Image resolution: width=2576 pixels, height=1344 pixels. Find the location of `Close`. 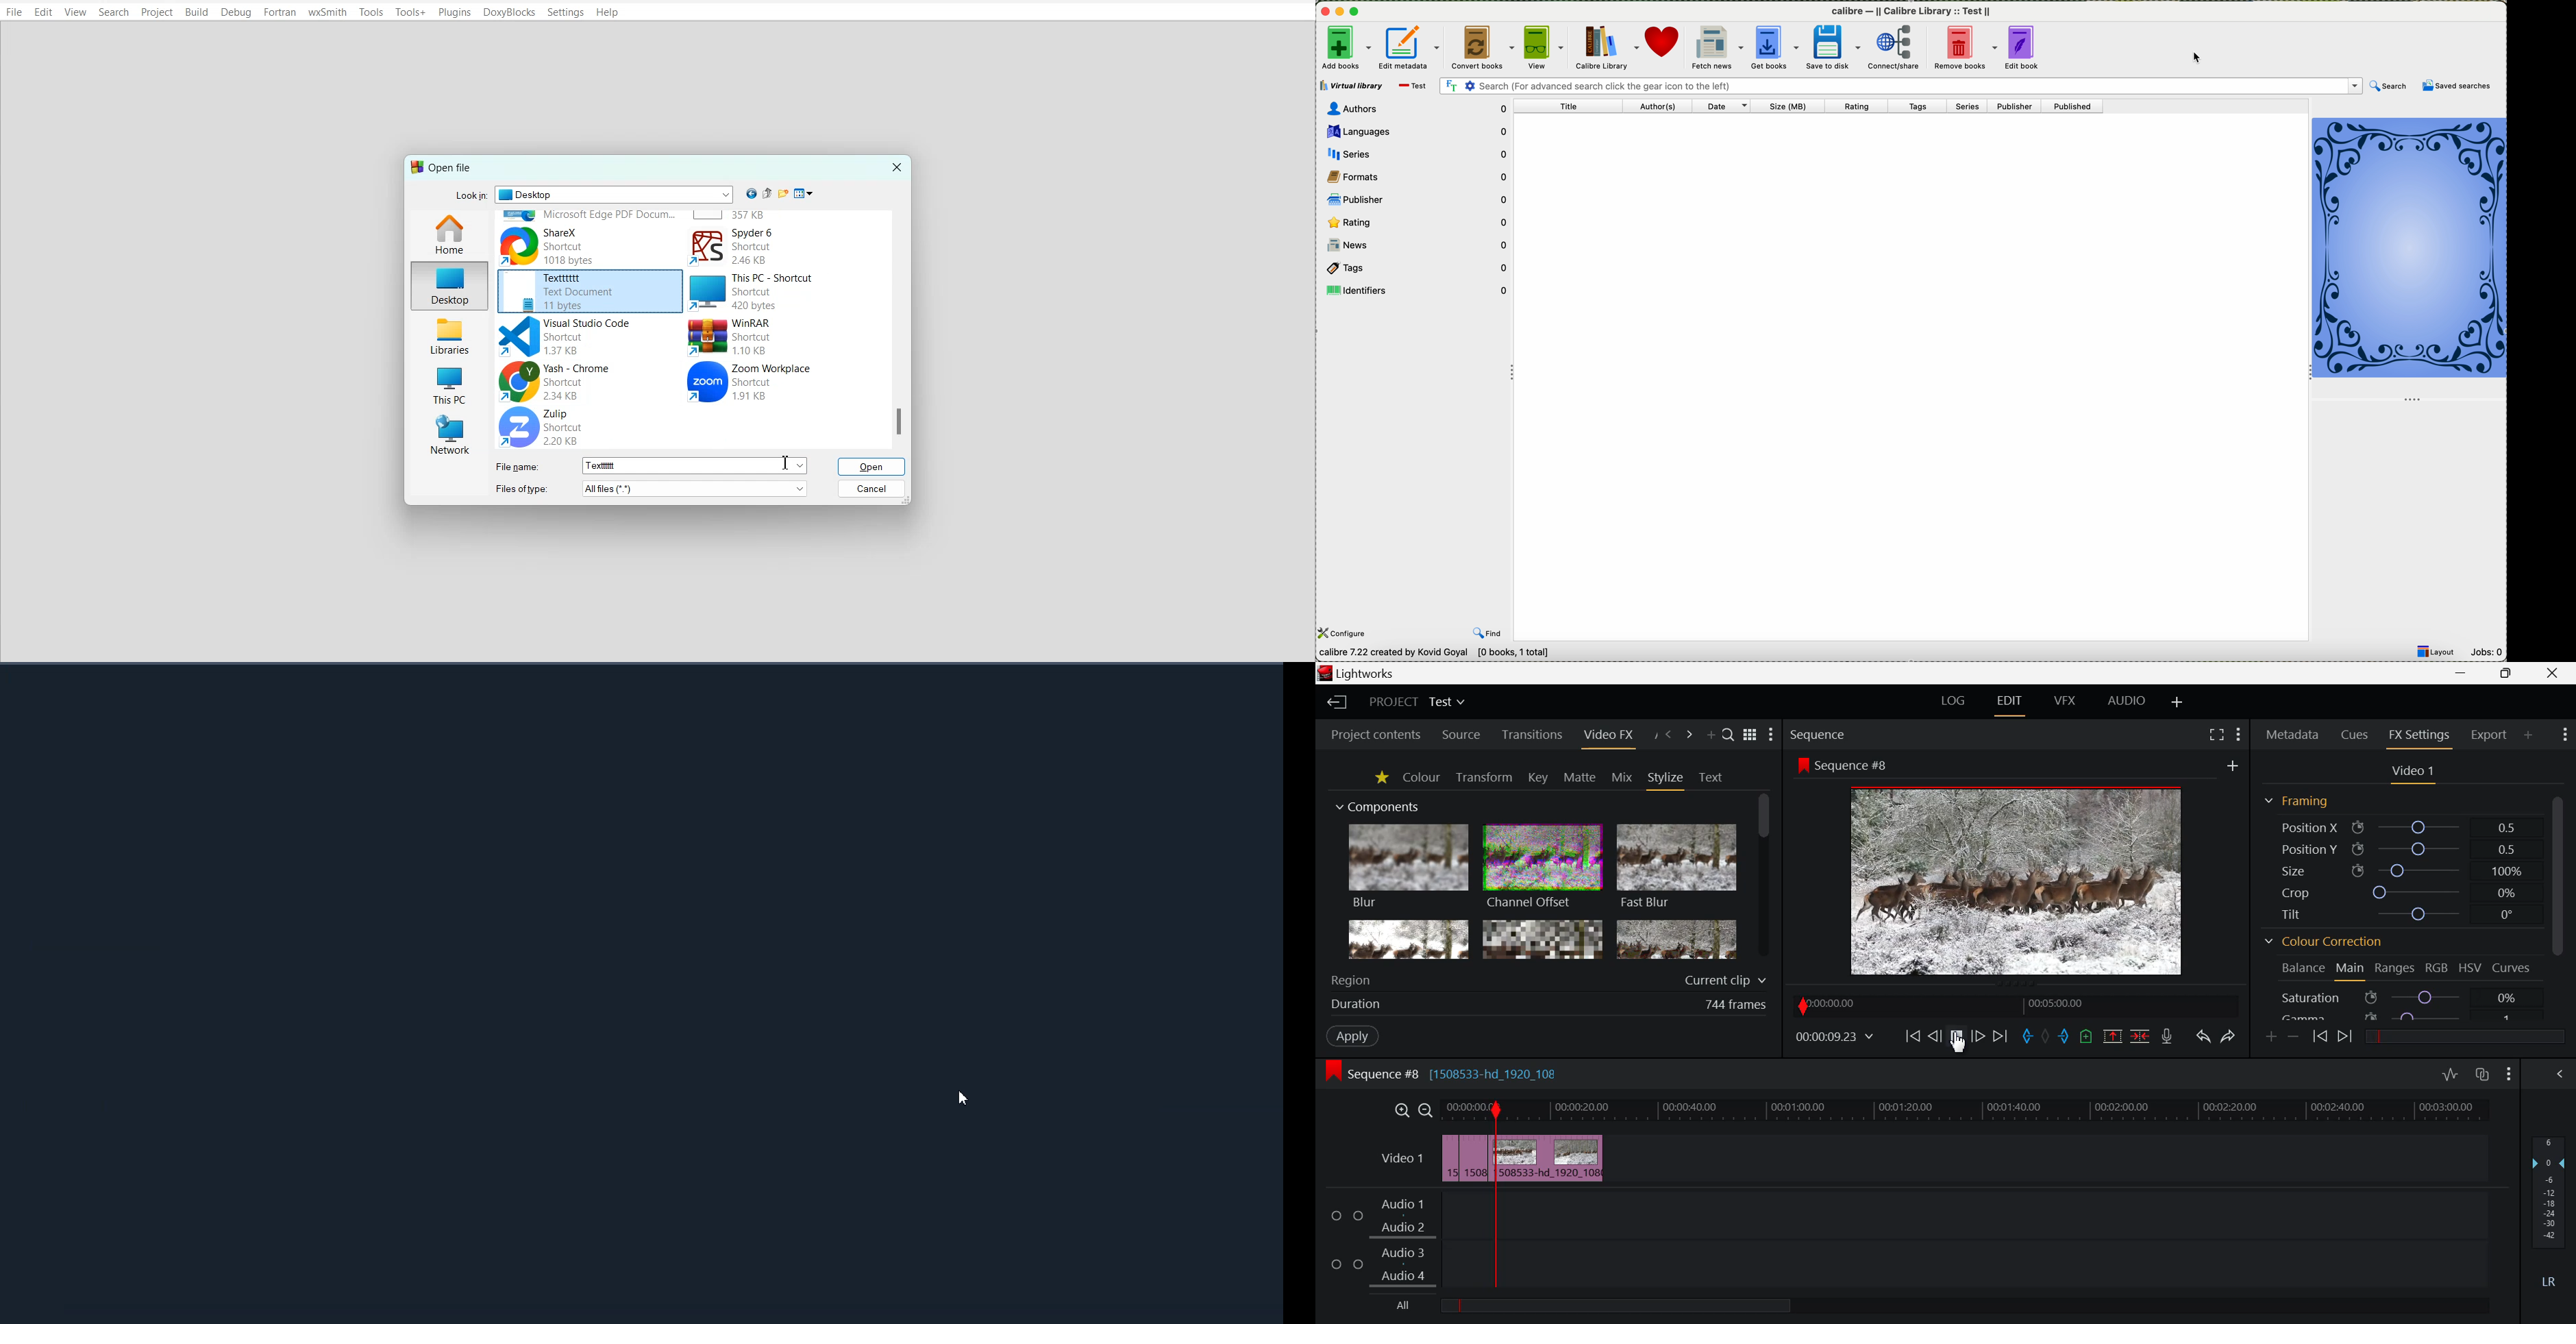

Close is located at coordinates (2555, 673).